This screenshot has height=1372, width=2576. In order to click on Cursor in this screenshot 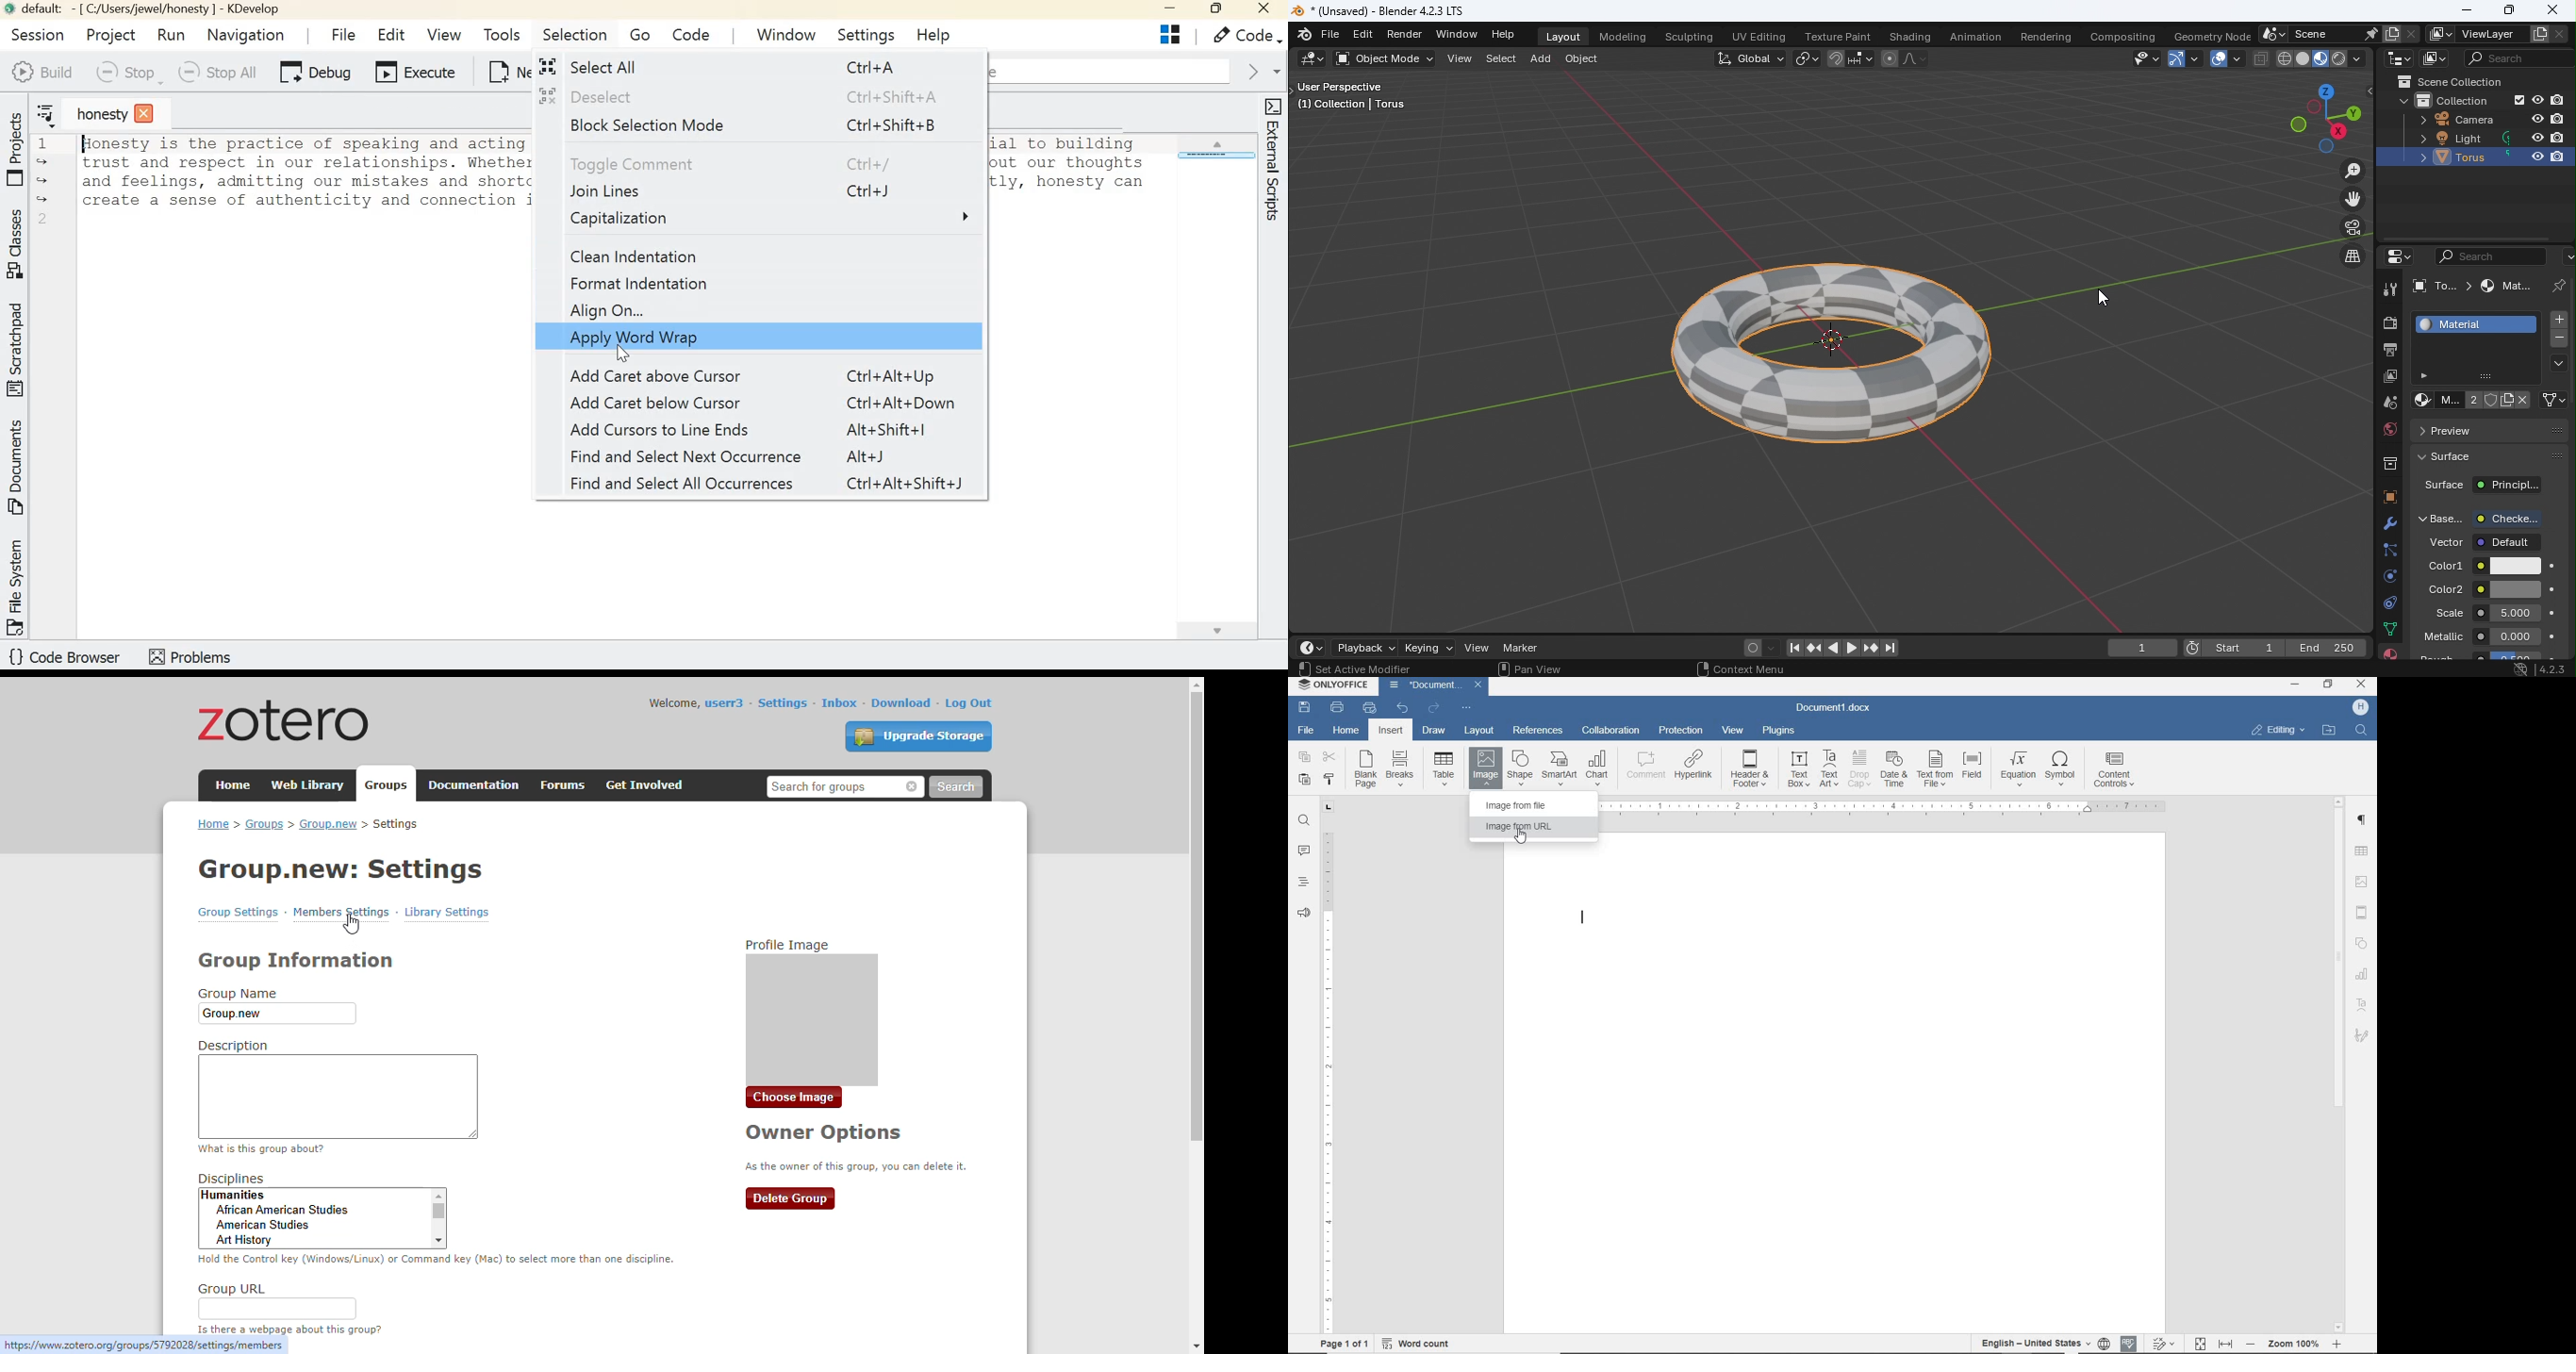, I will do `click(2113, 304)`.